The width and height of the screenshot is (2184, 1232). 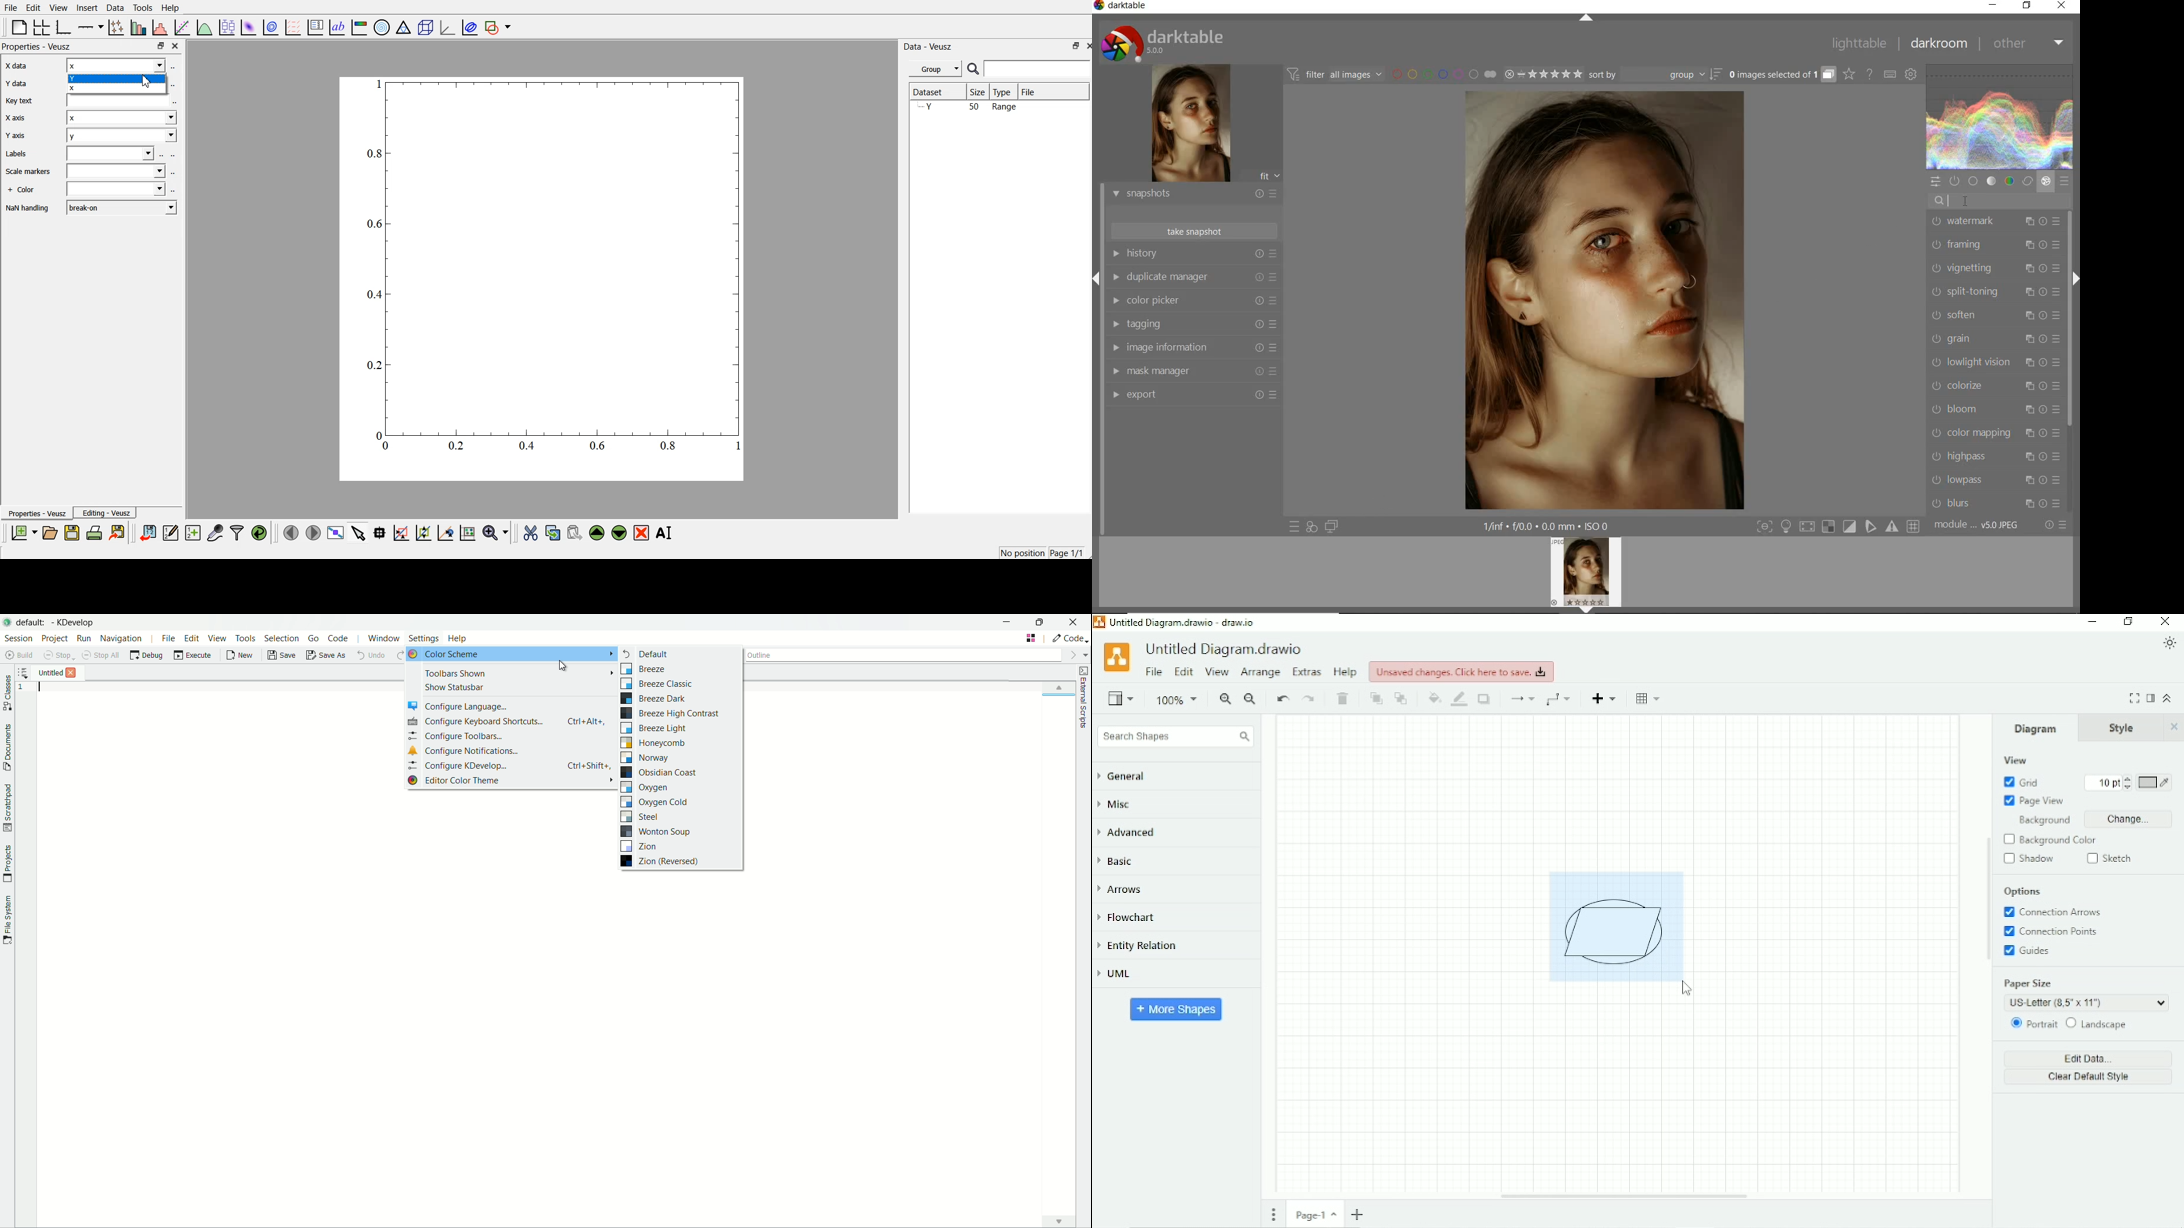 What do you see at coordinates (1307, 671) in the screenshot?
I see `Extras` at bounding box center [1307, 671].